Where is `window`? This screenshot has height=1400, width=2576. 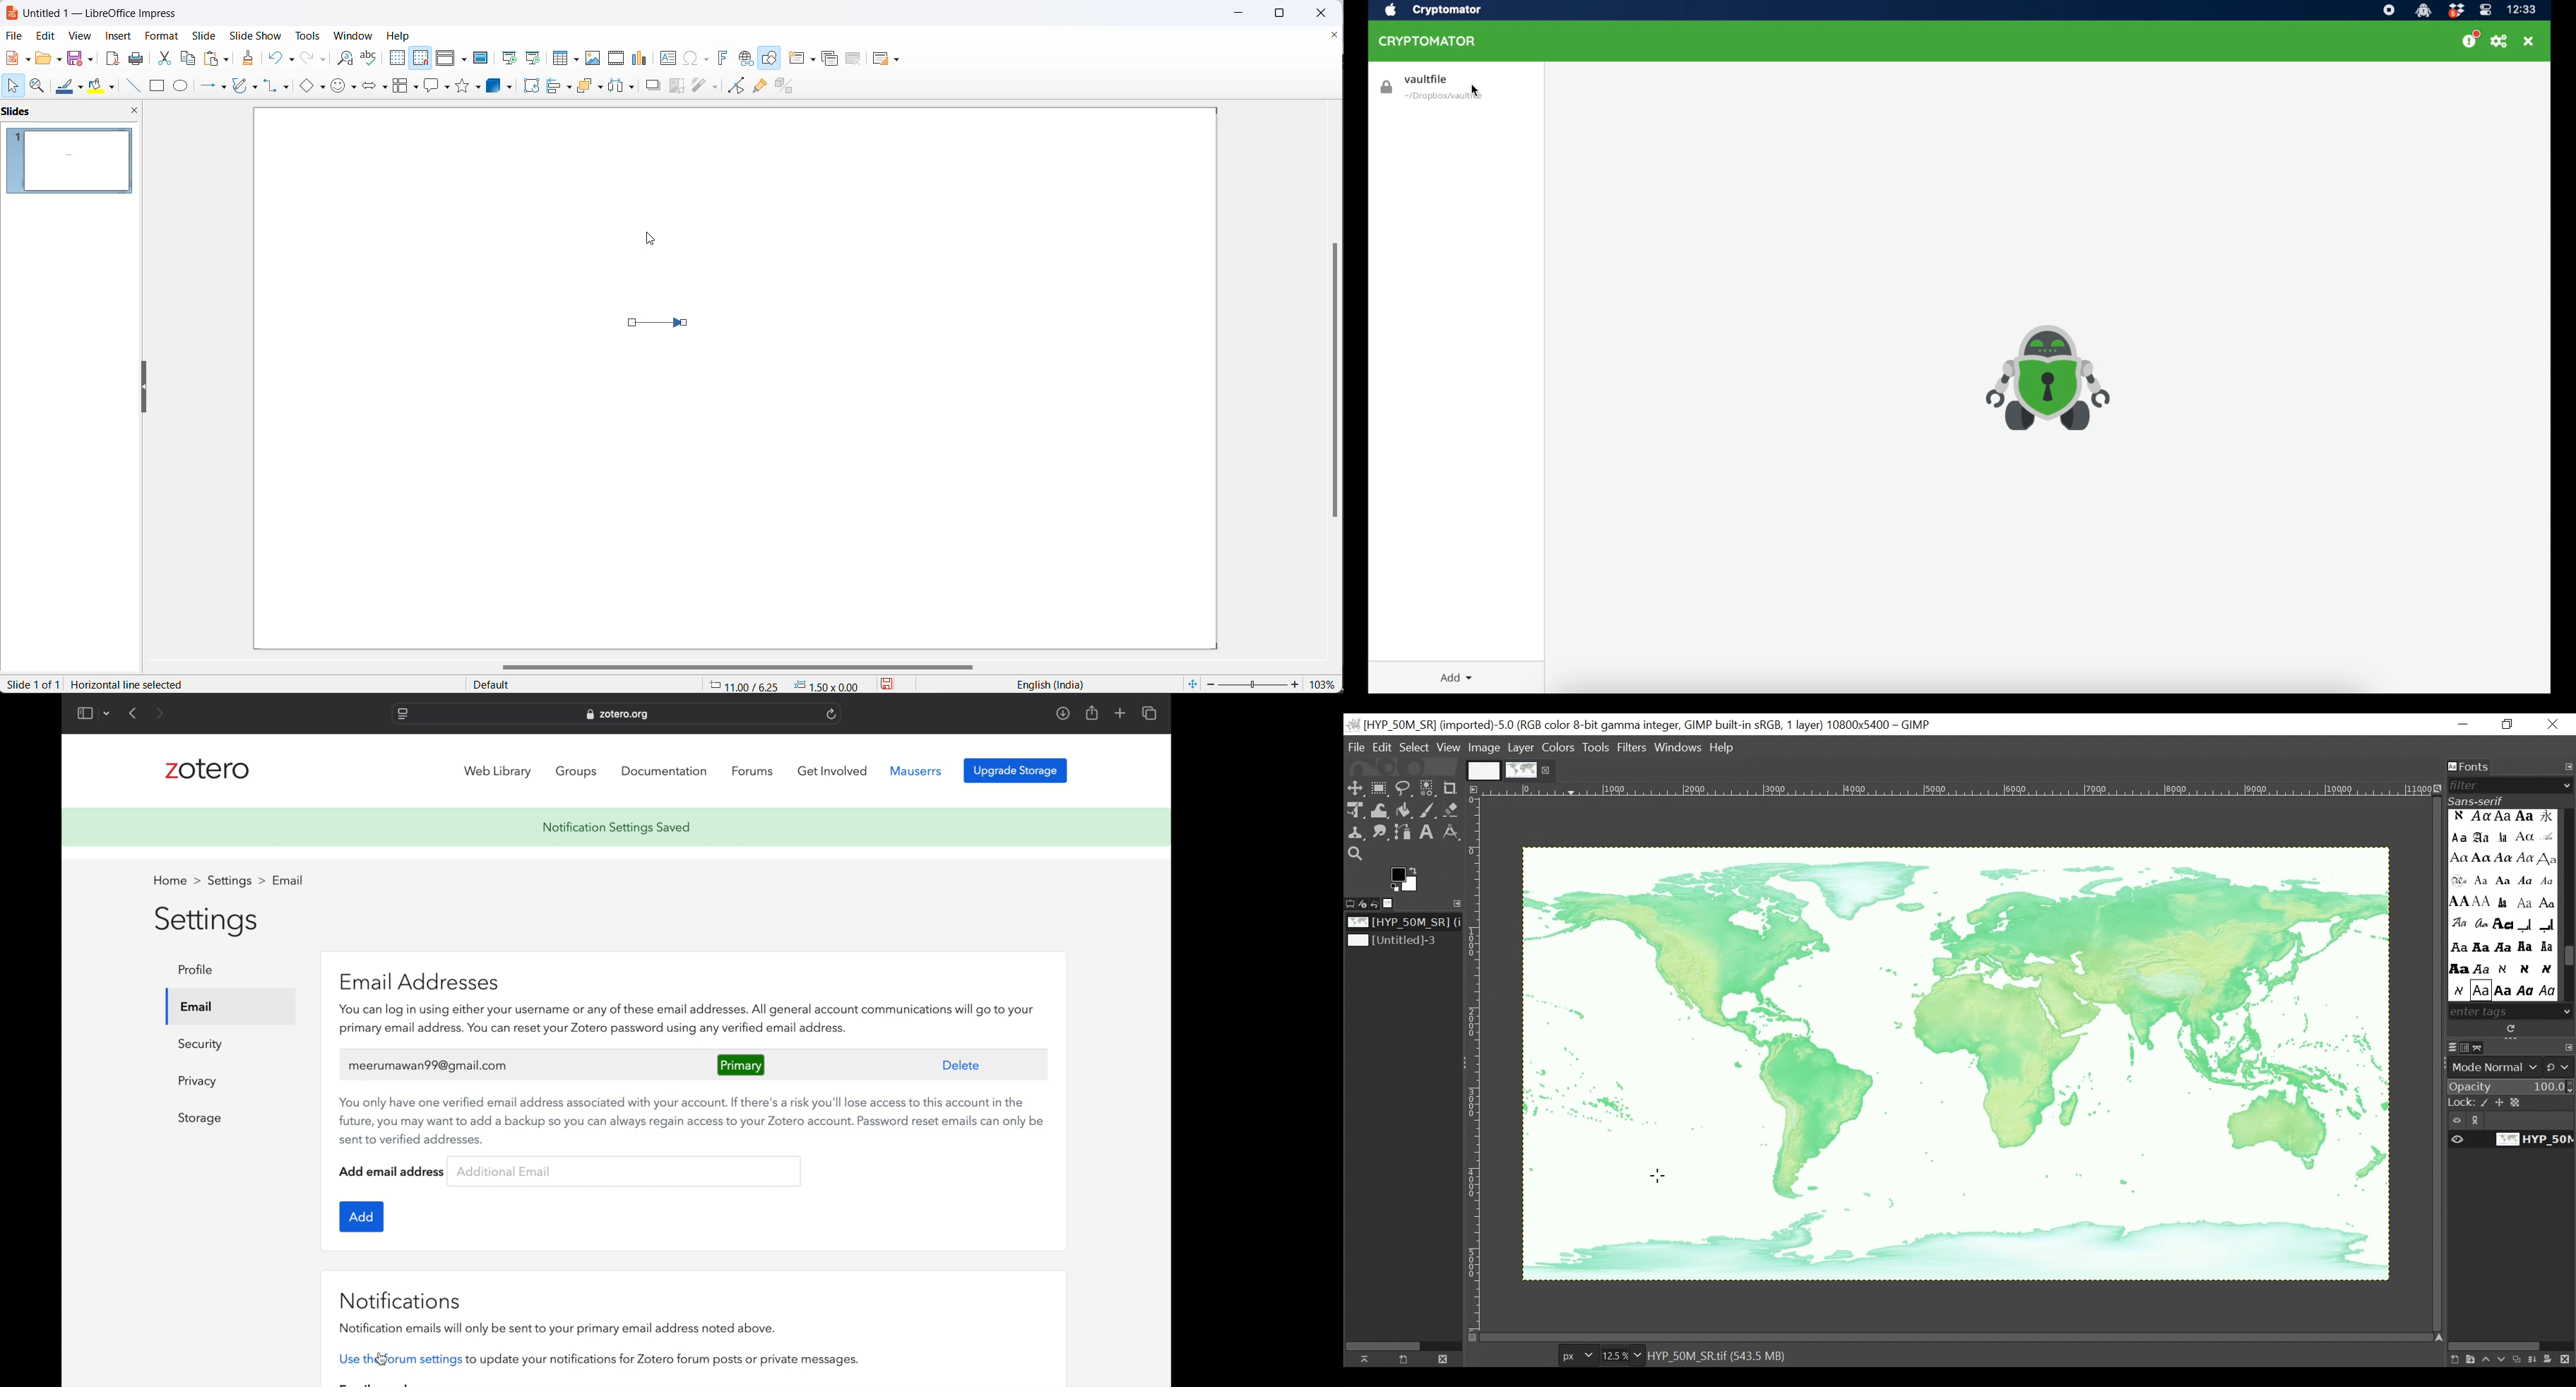 window is located at coordinates (352, 37).